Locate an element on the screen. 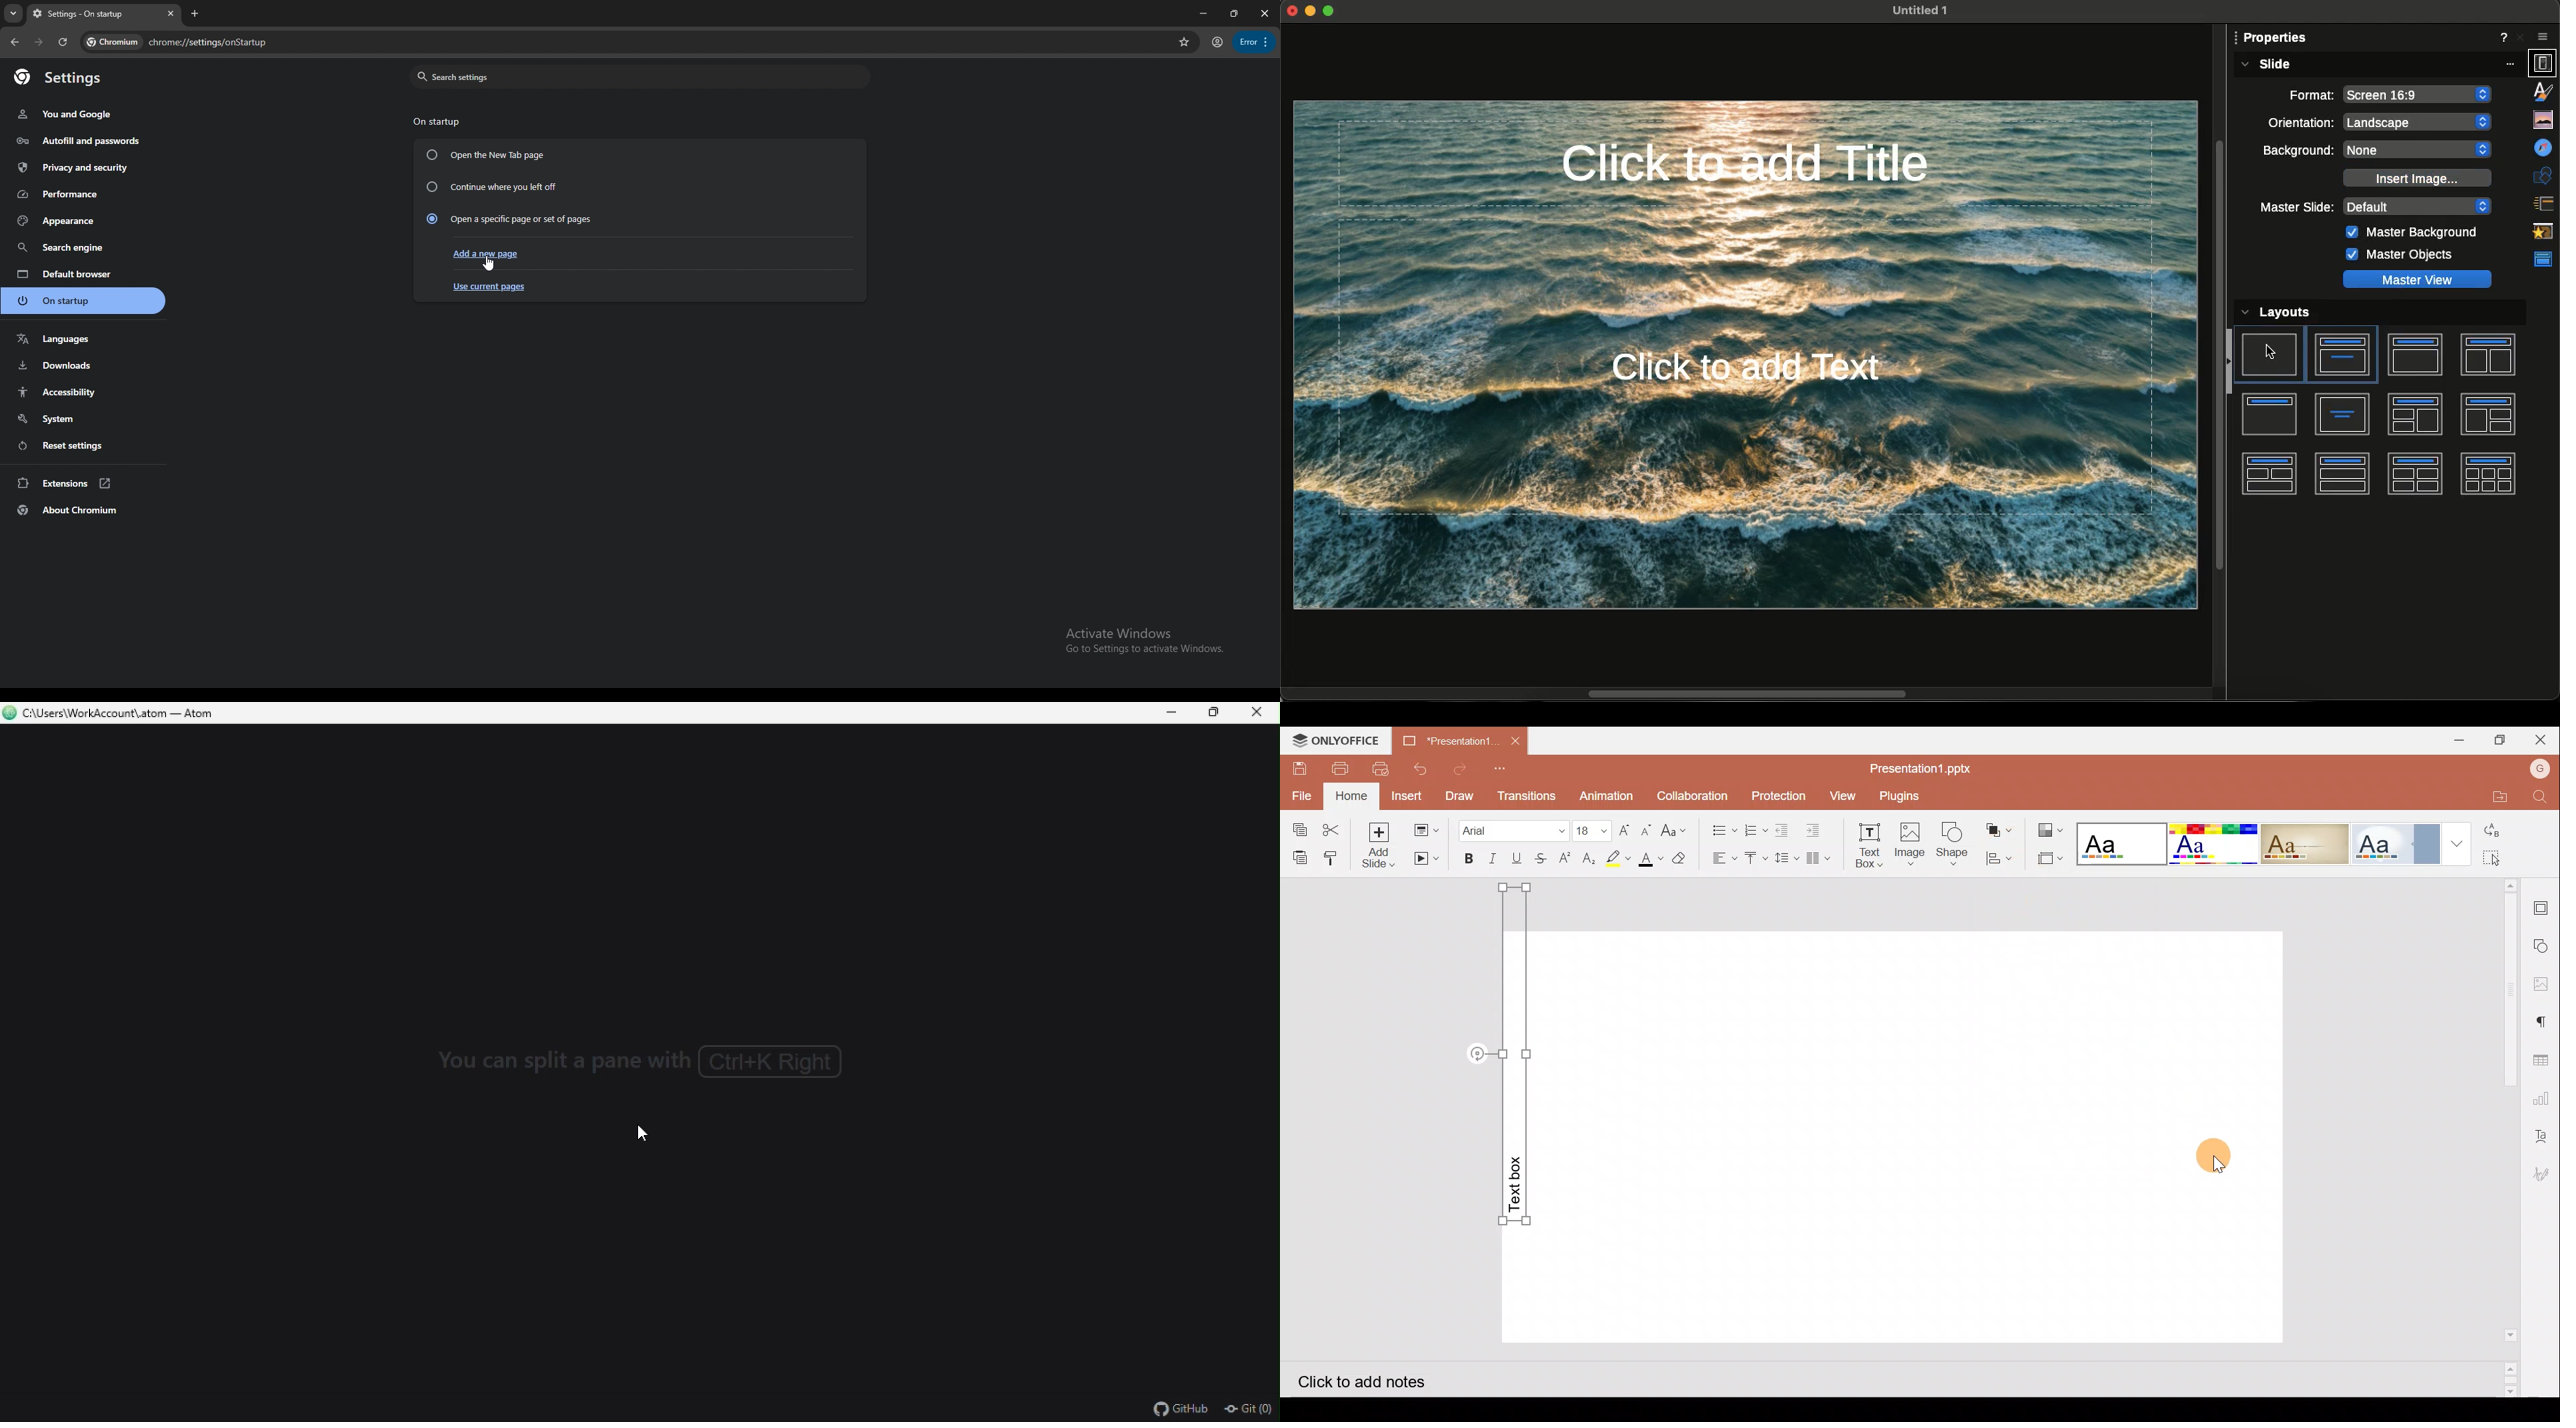  Master background is located at coordinates (2414, 234).